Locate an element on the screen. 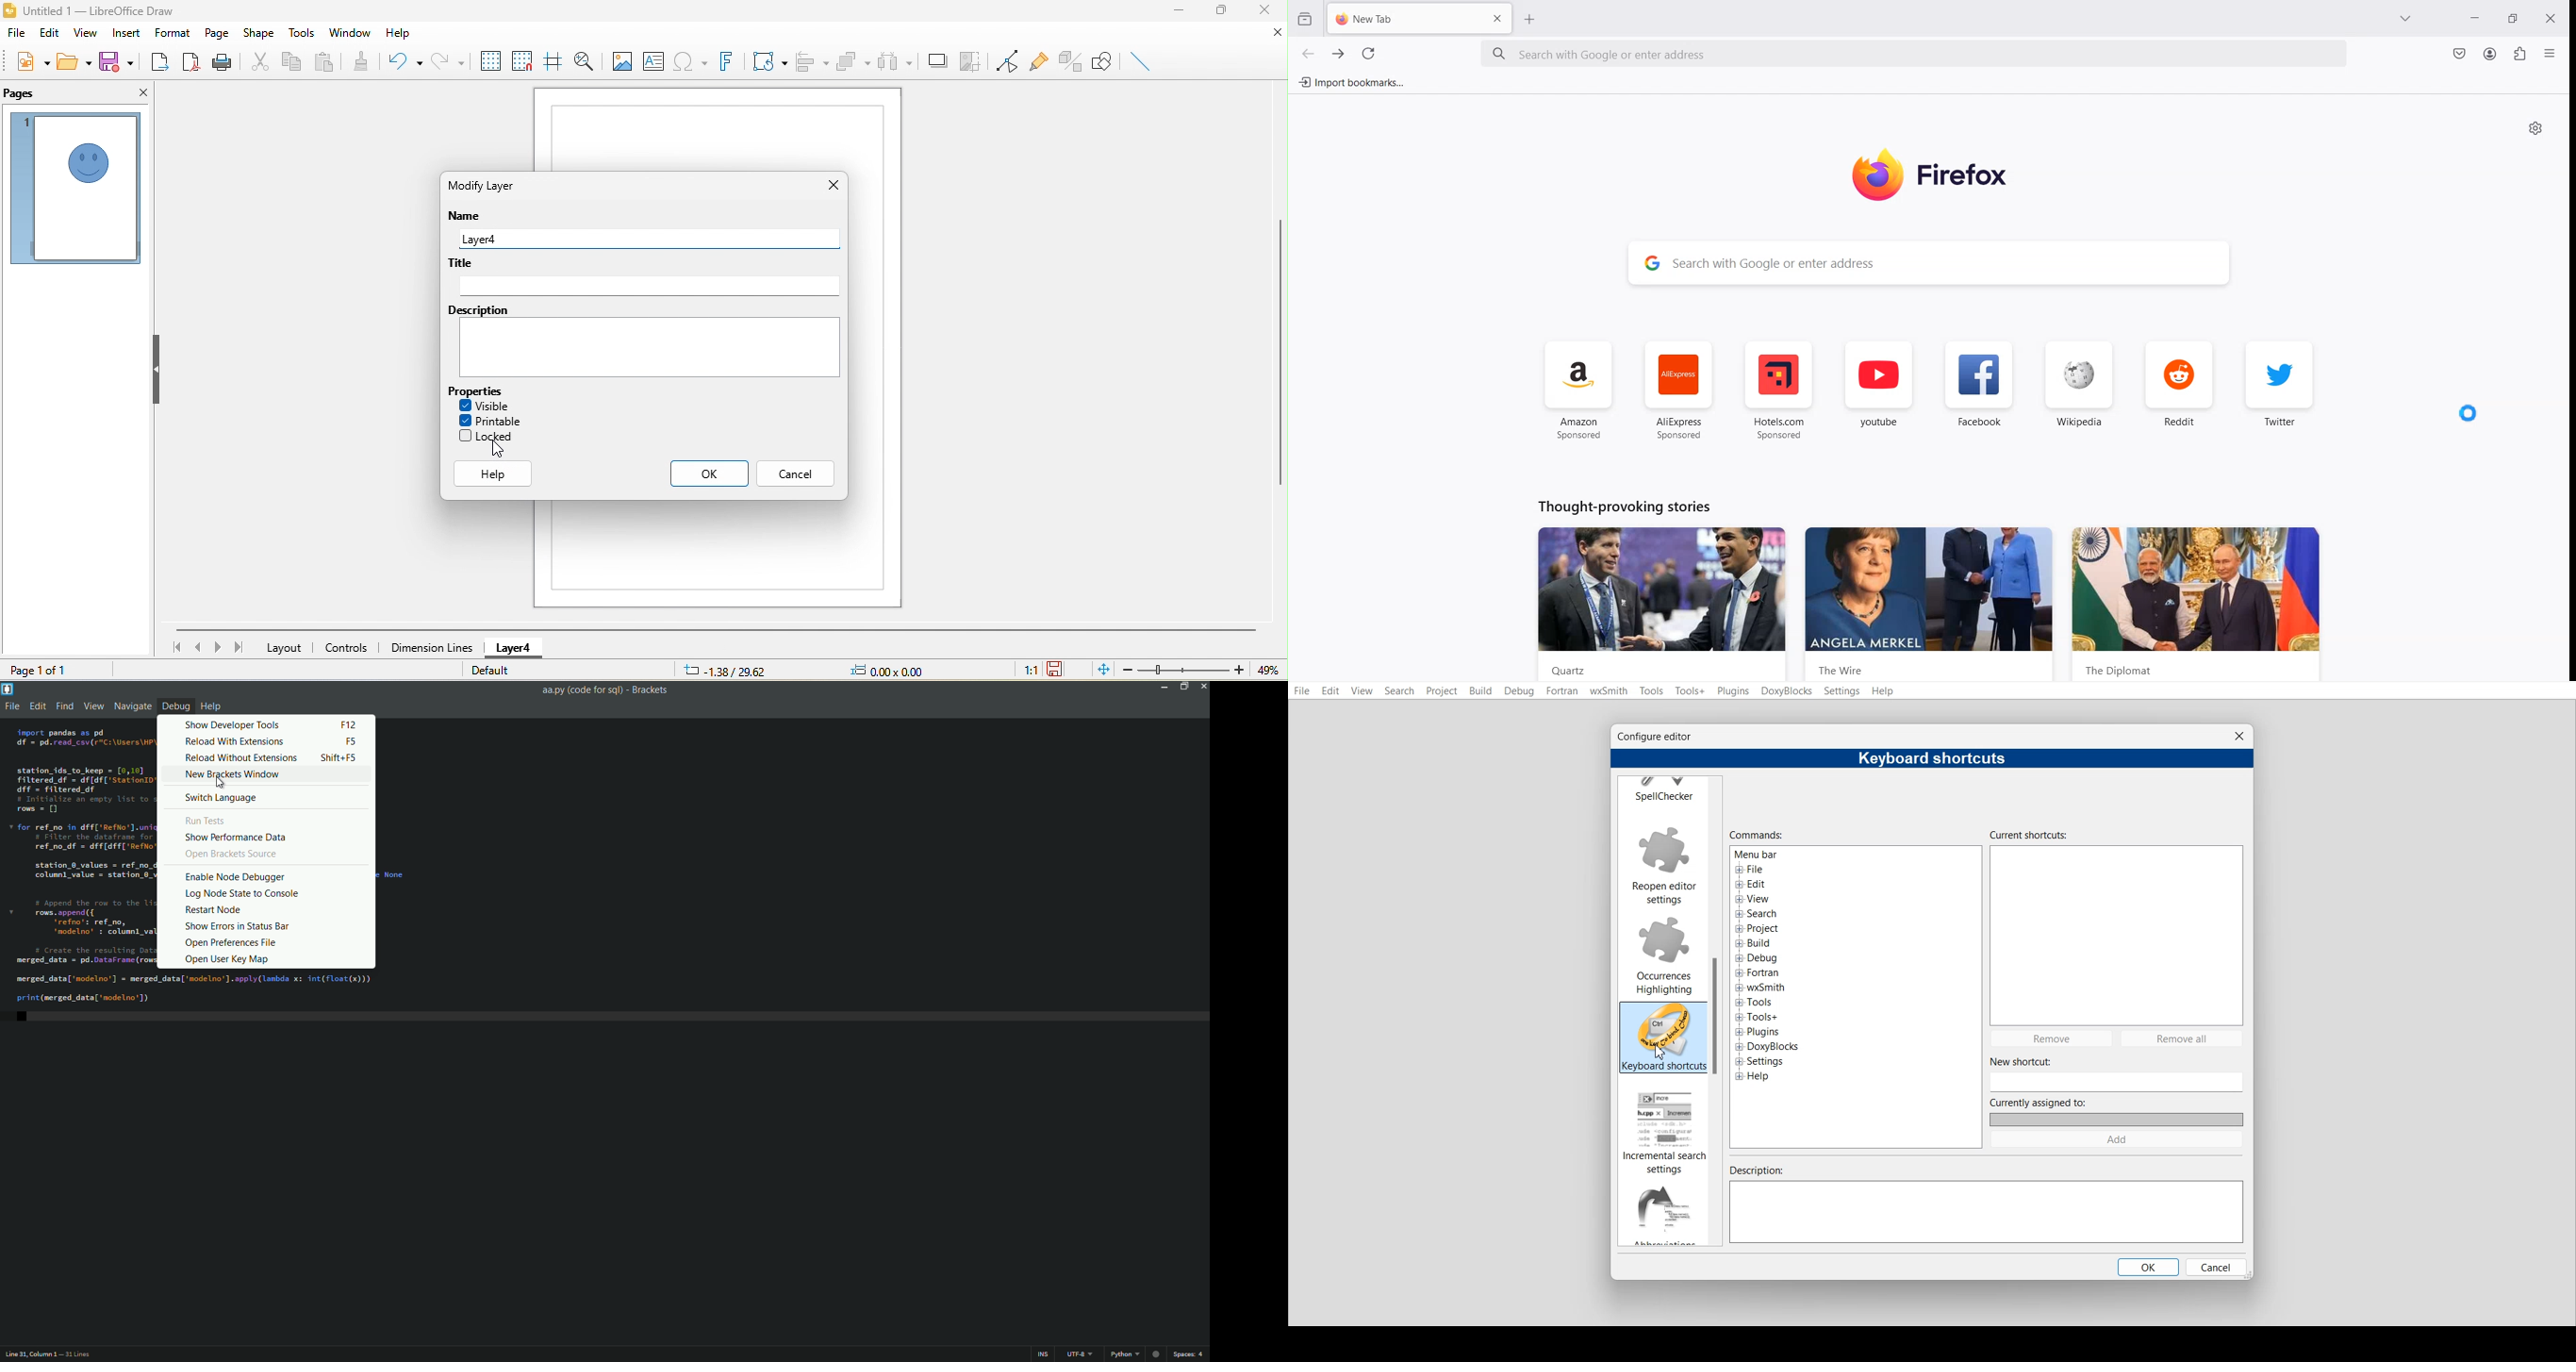 The width and height of the screenshot is (2576, 1372). Search bar is located at coordinates (1915, 55).